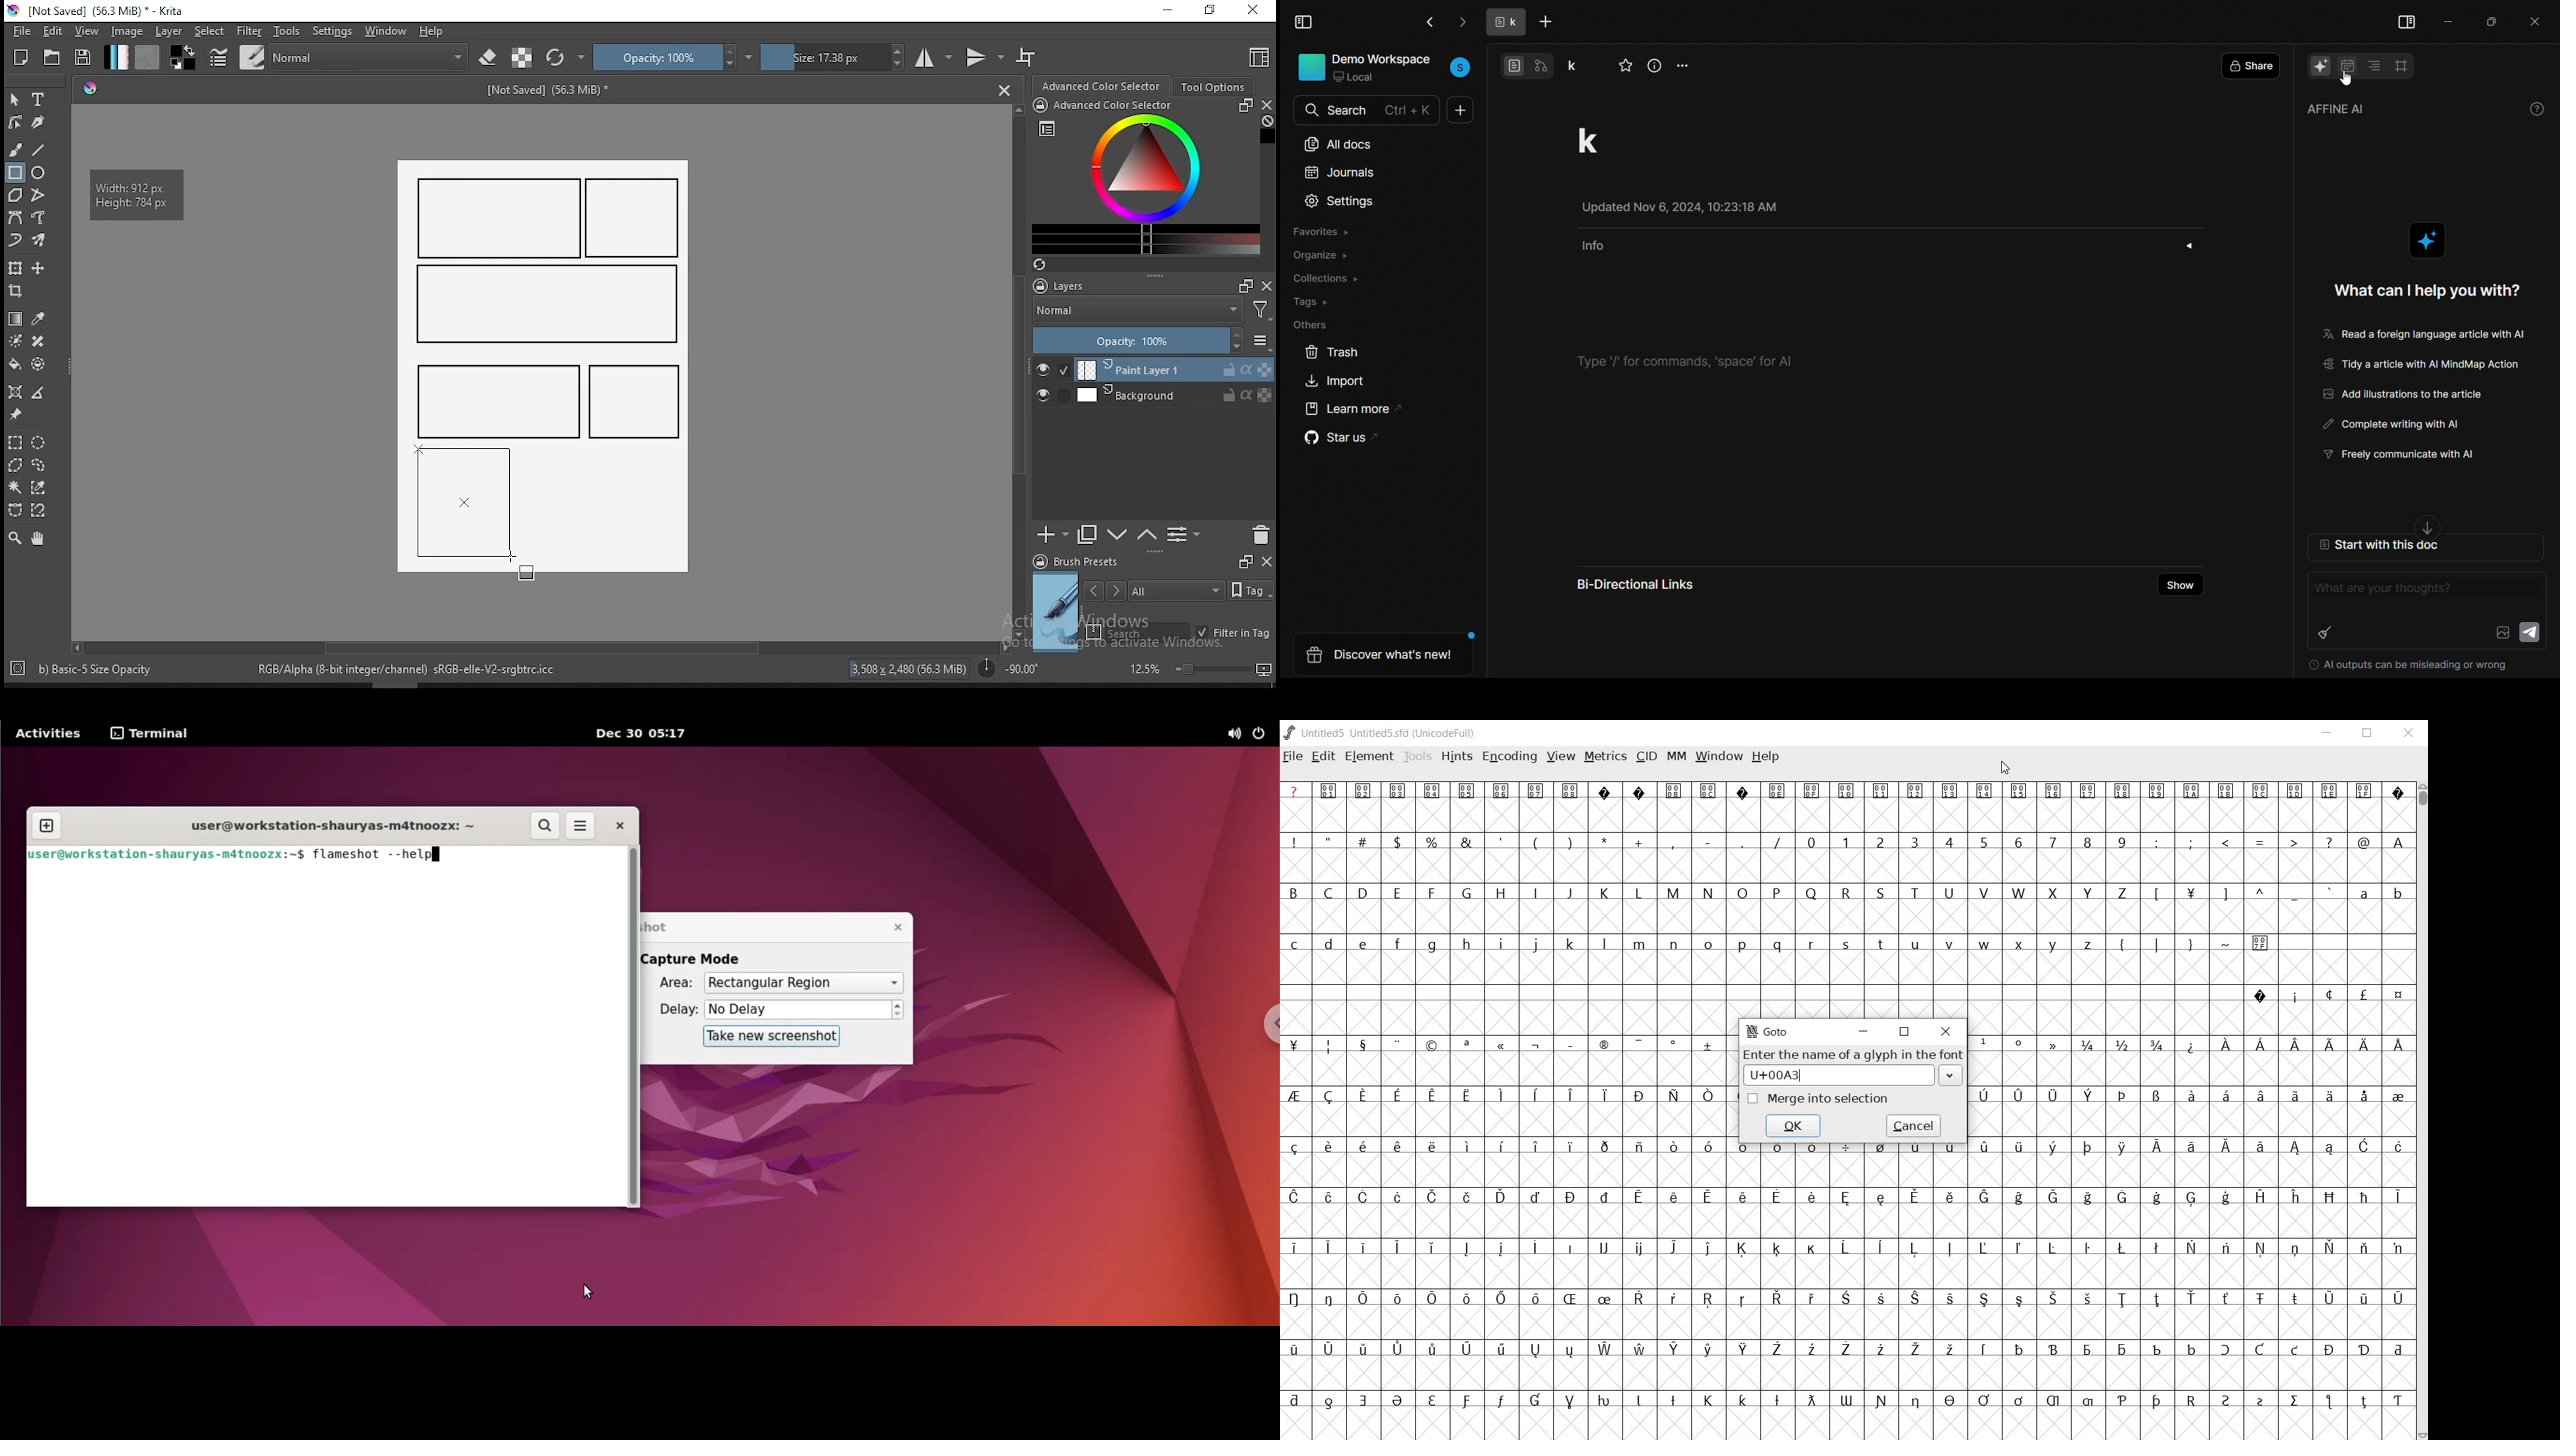 The width and height of the screenshot is (2576, 1456). Describe the element at coordinates (1915, 1402) in the screenshot. I see `Symbol` at that location.